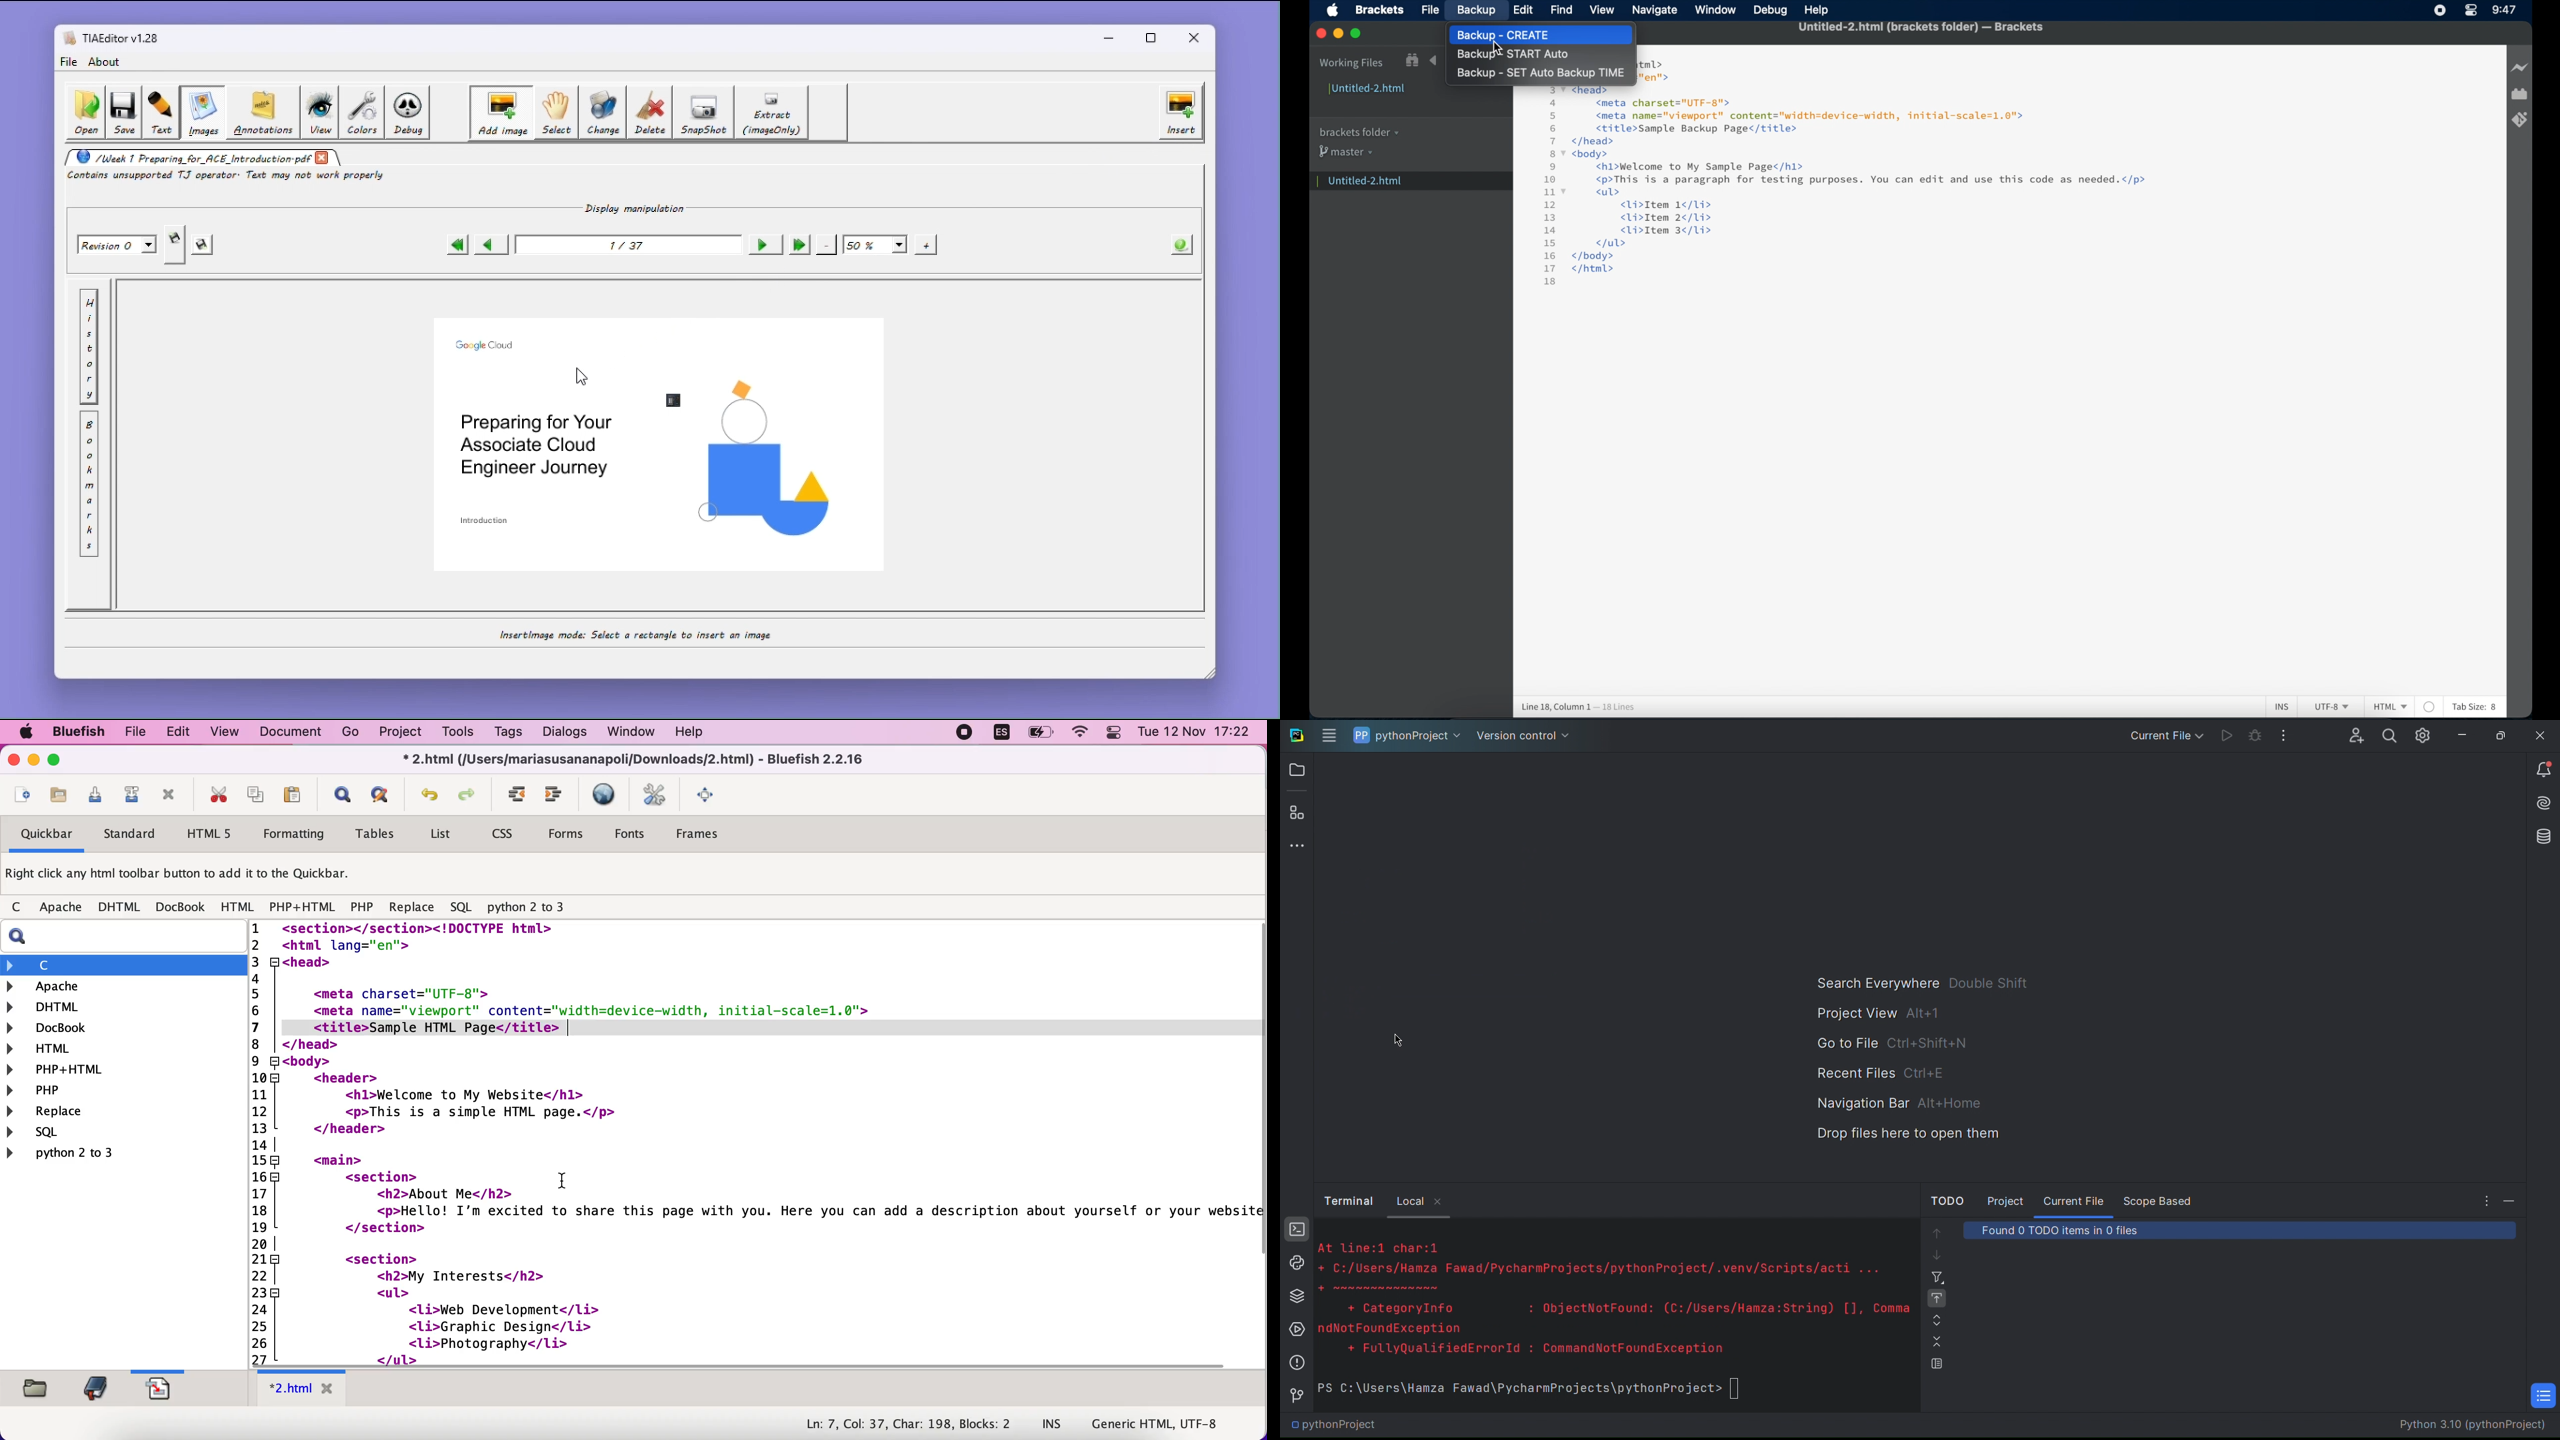 This screenshot has width=2576, height=1456. What do you see at coordinates (83, 733) in the screenshot?
I see `bluefish` at bounding box center [83, 733].